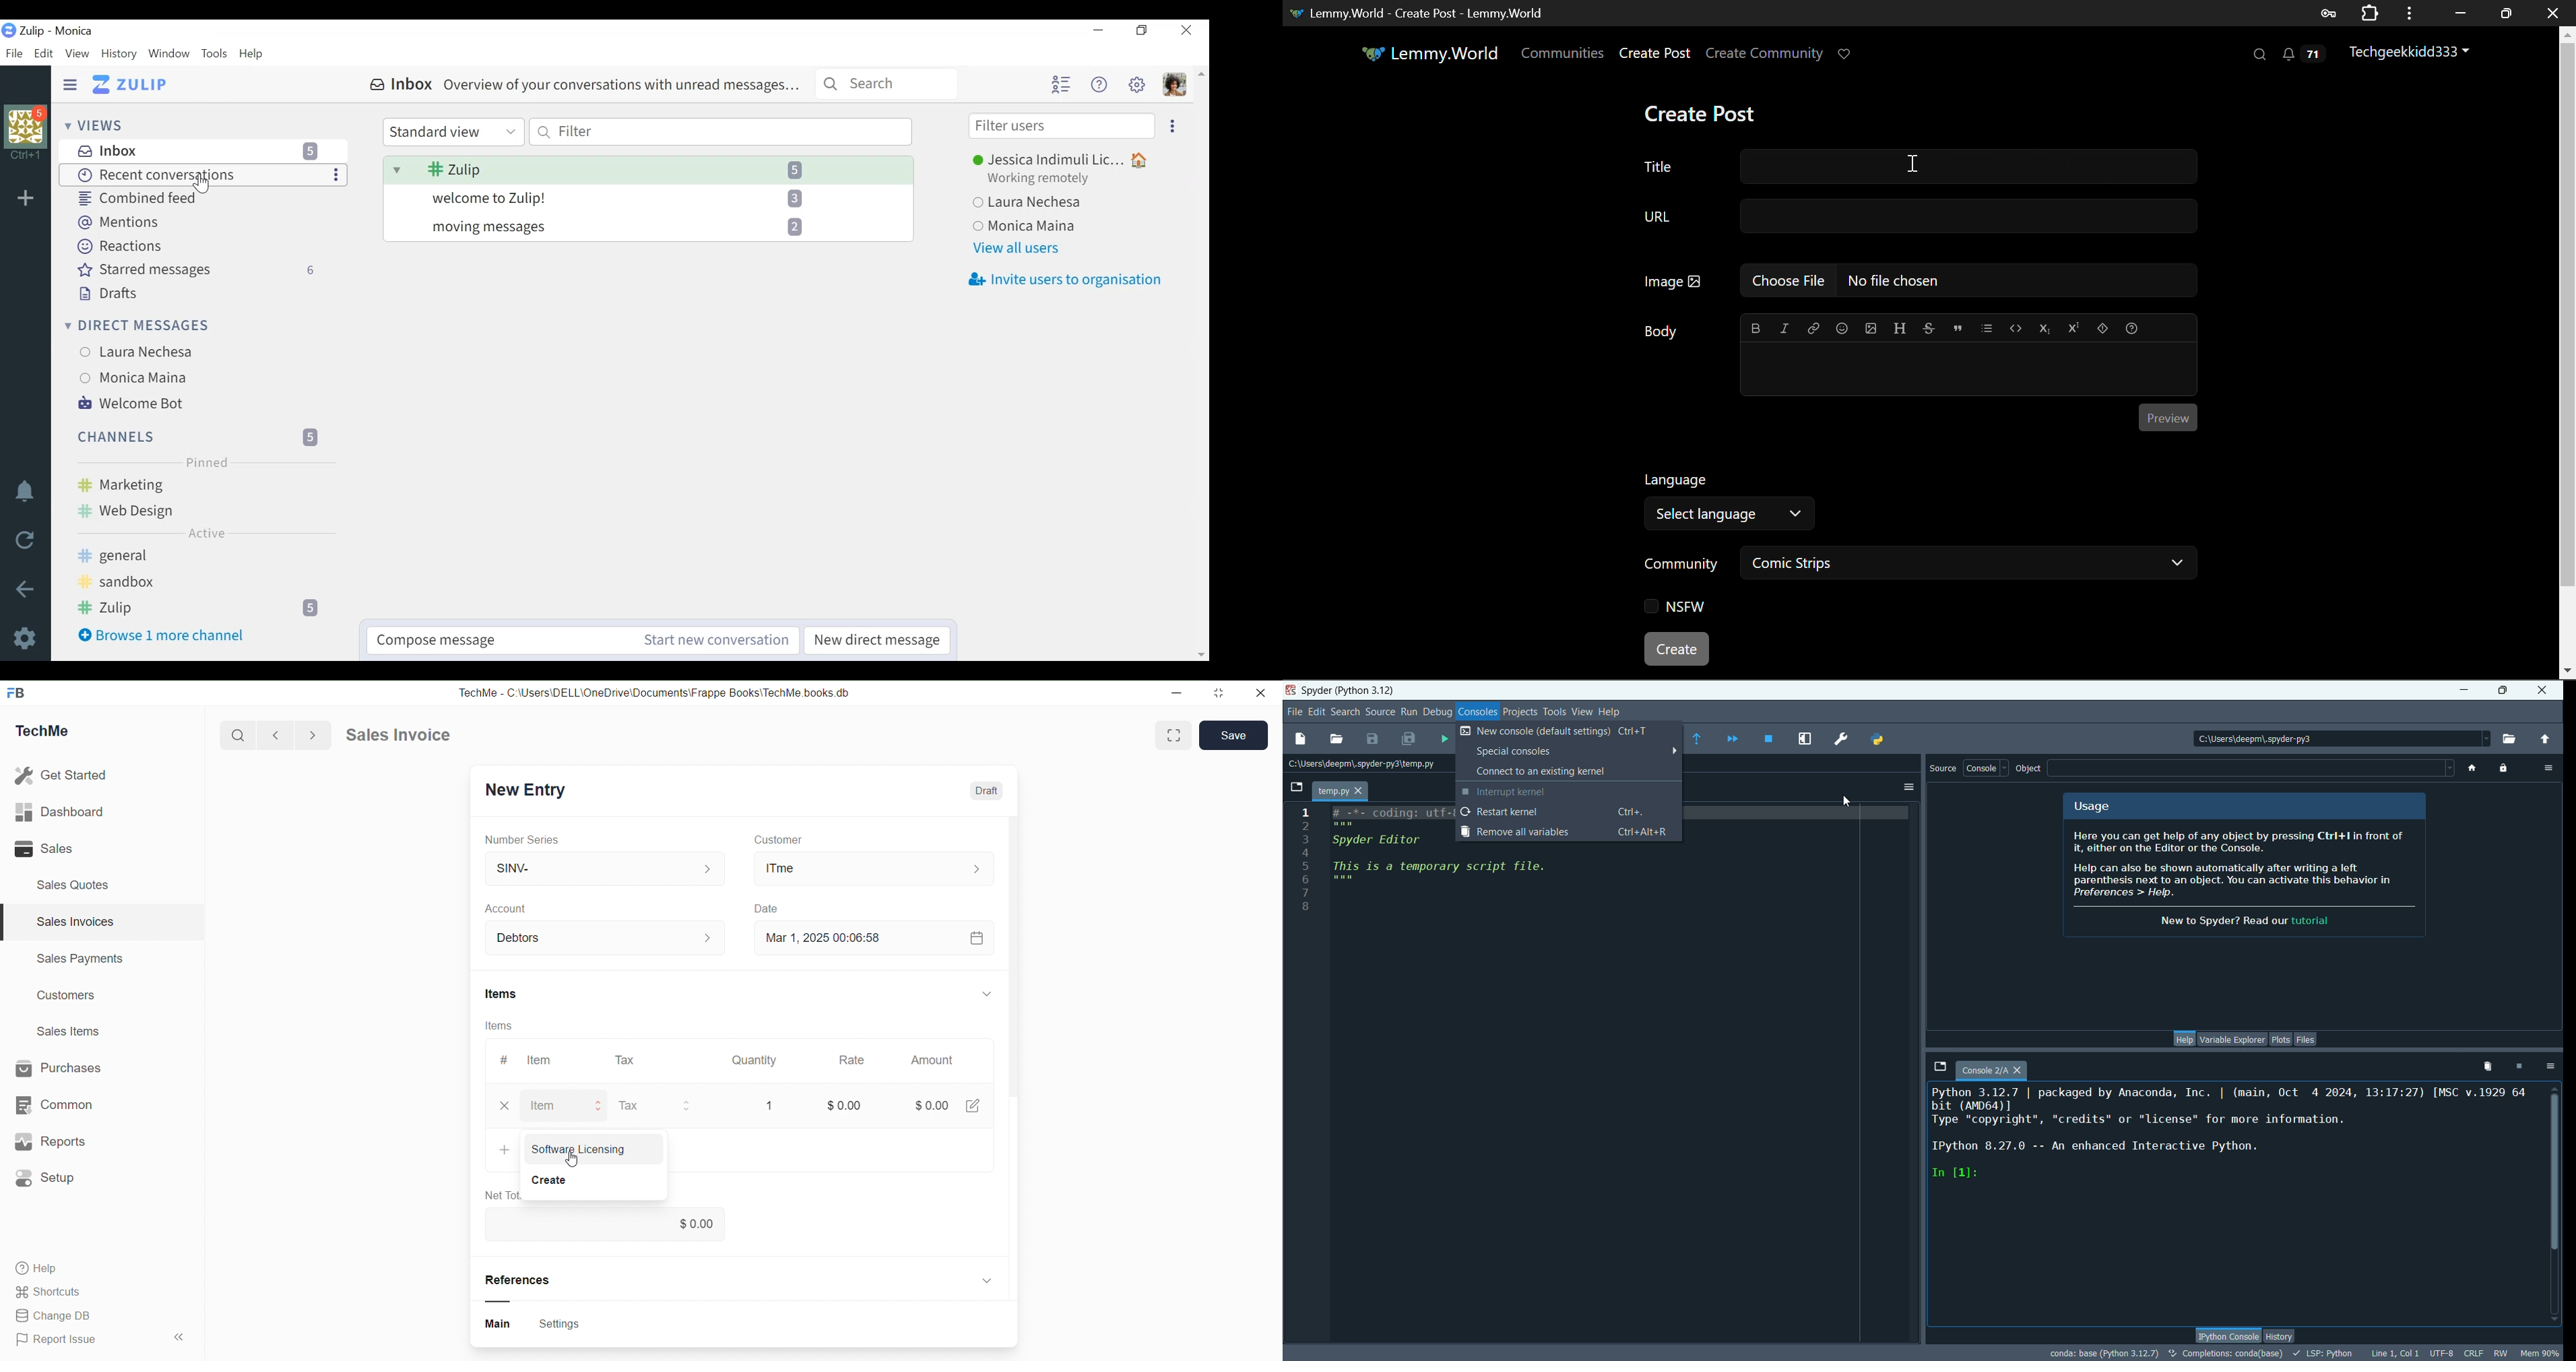 Image resolution: width=2576 pixels, height=1372 pixels. I want to click on object, so click(2030, 768).